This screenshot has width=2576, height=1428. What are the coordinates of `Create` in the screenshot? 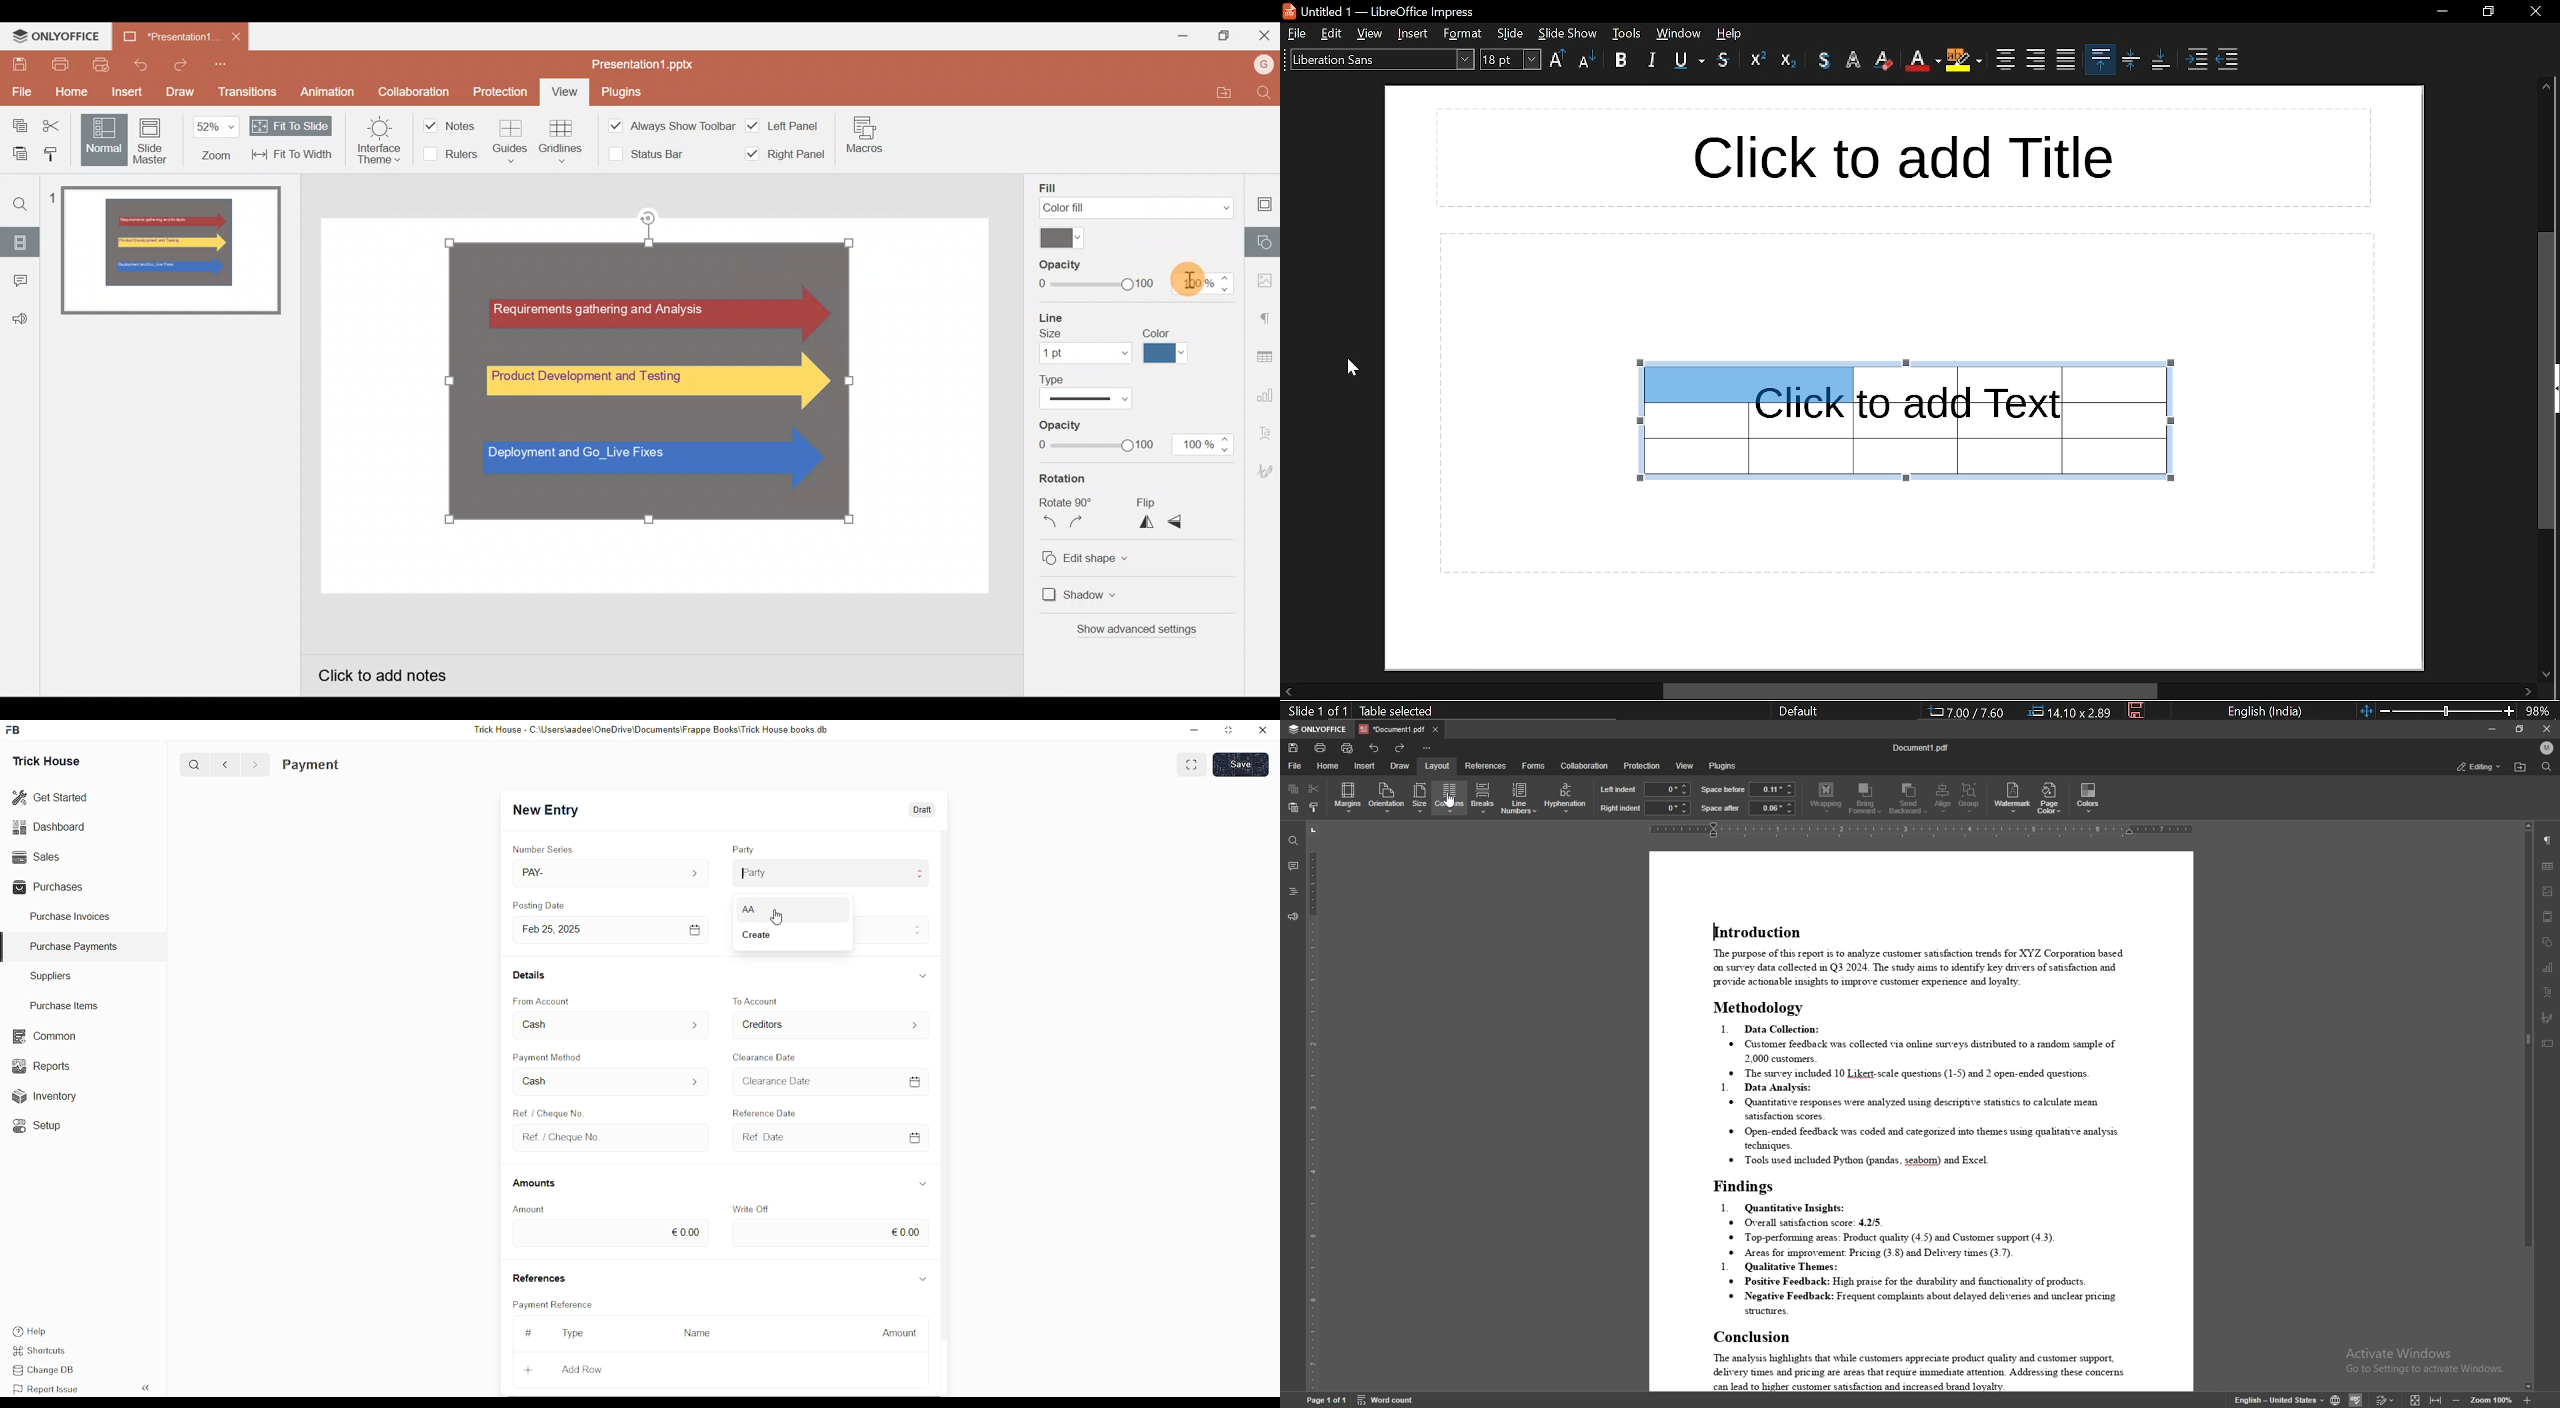 It's located at (761, 934).